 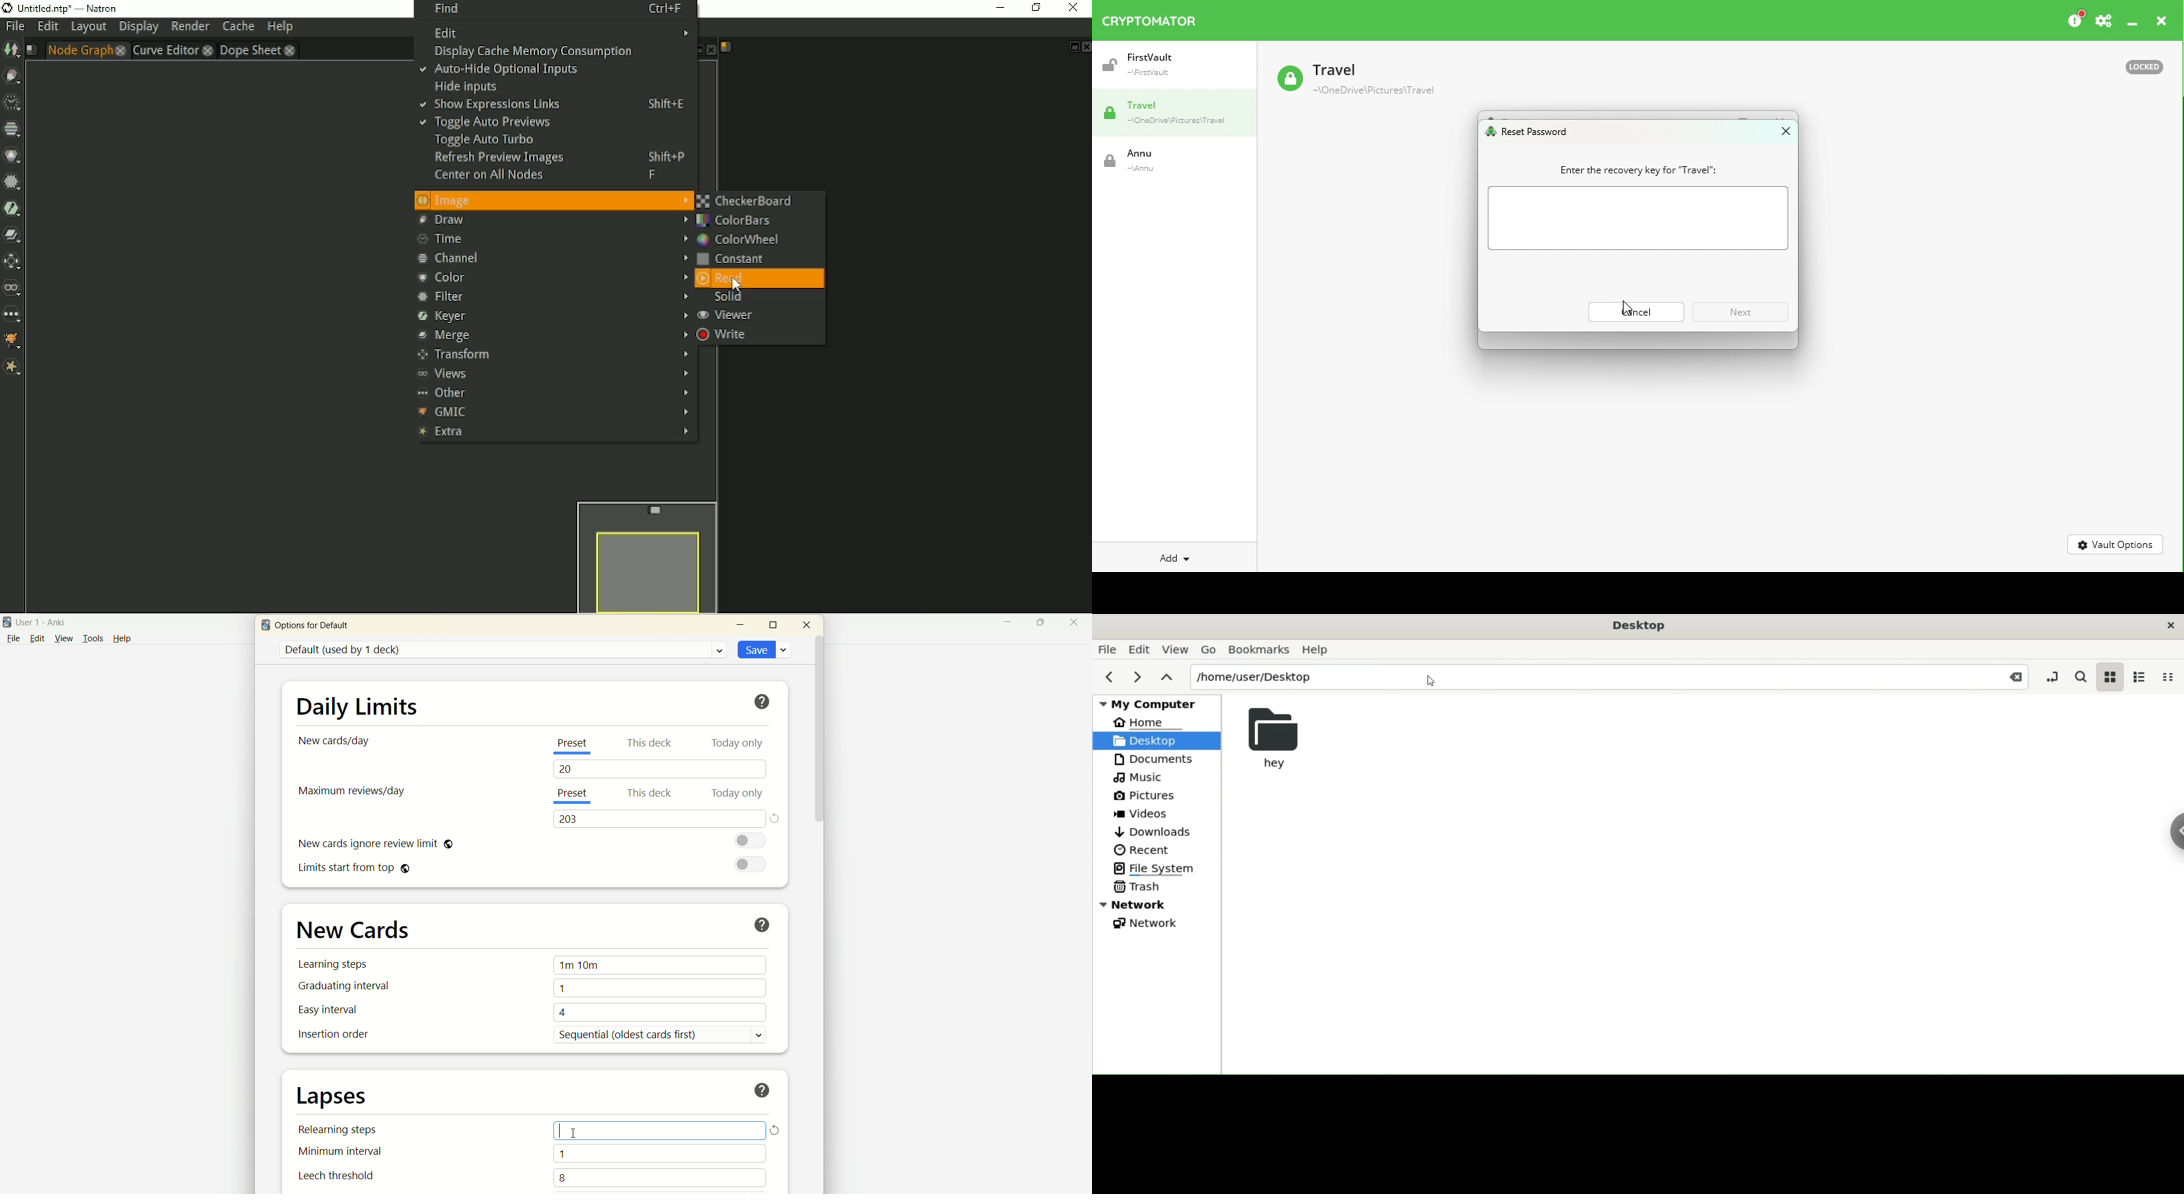 I want to click on bookmarks, so click(x=1259, y=649).